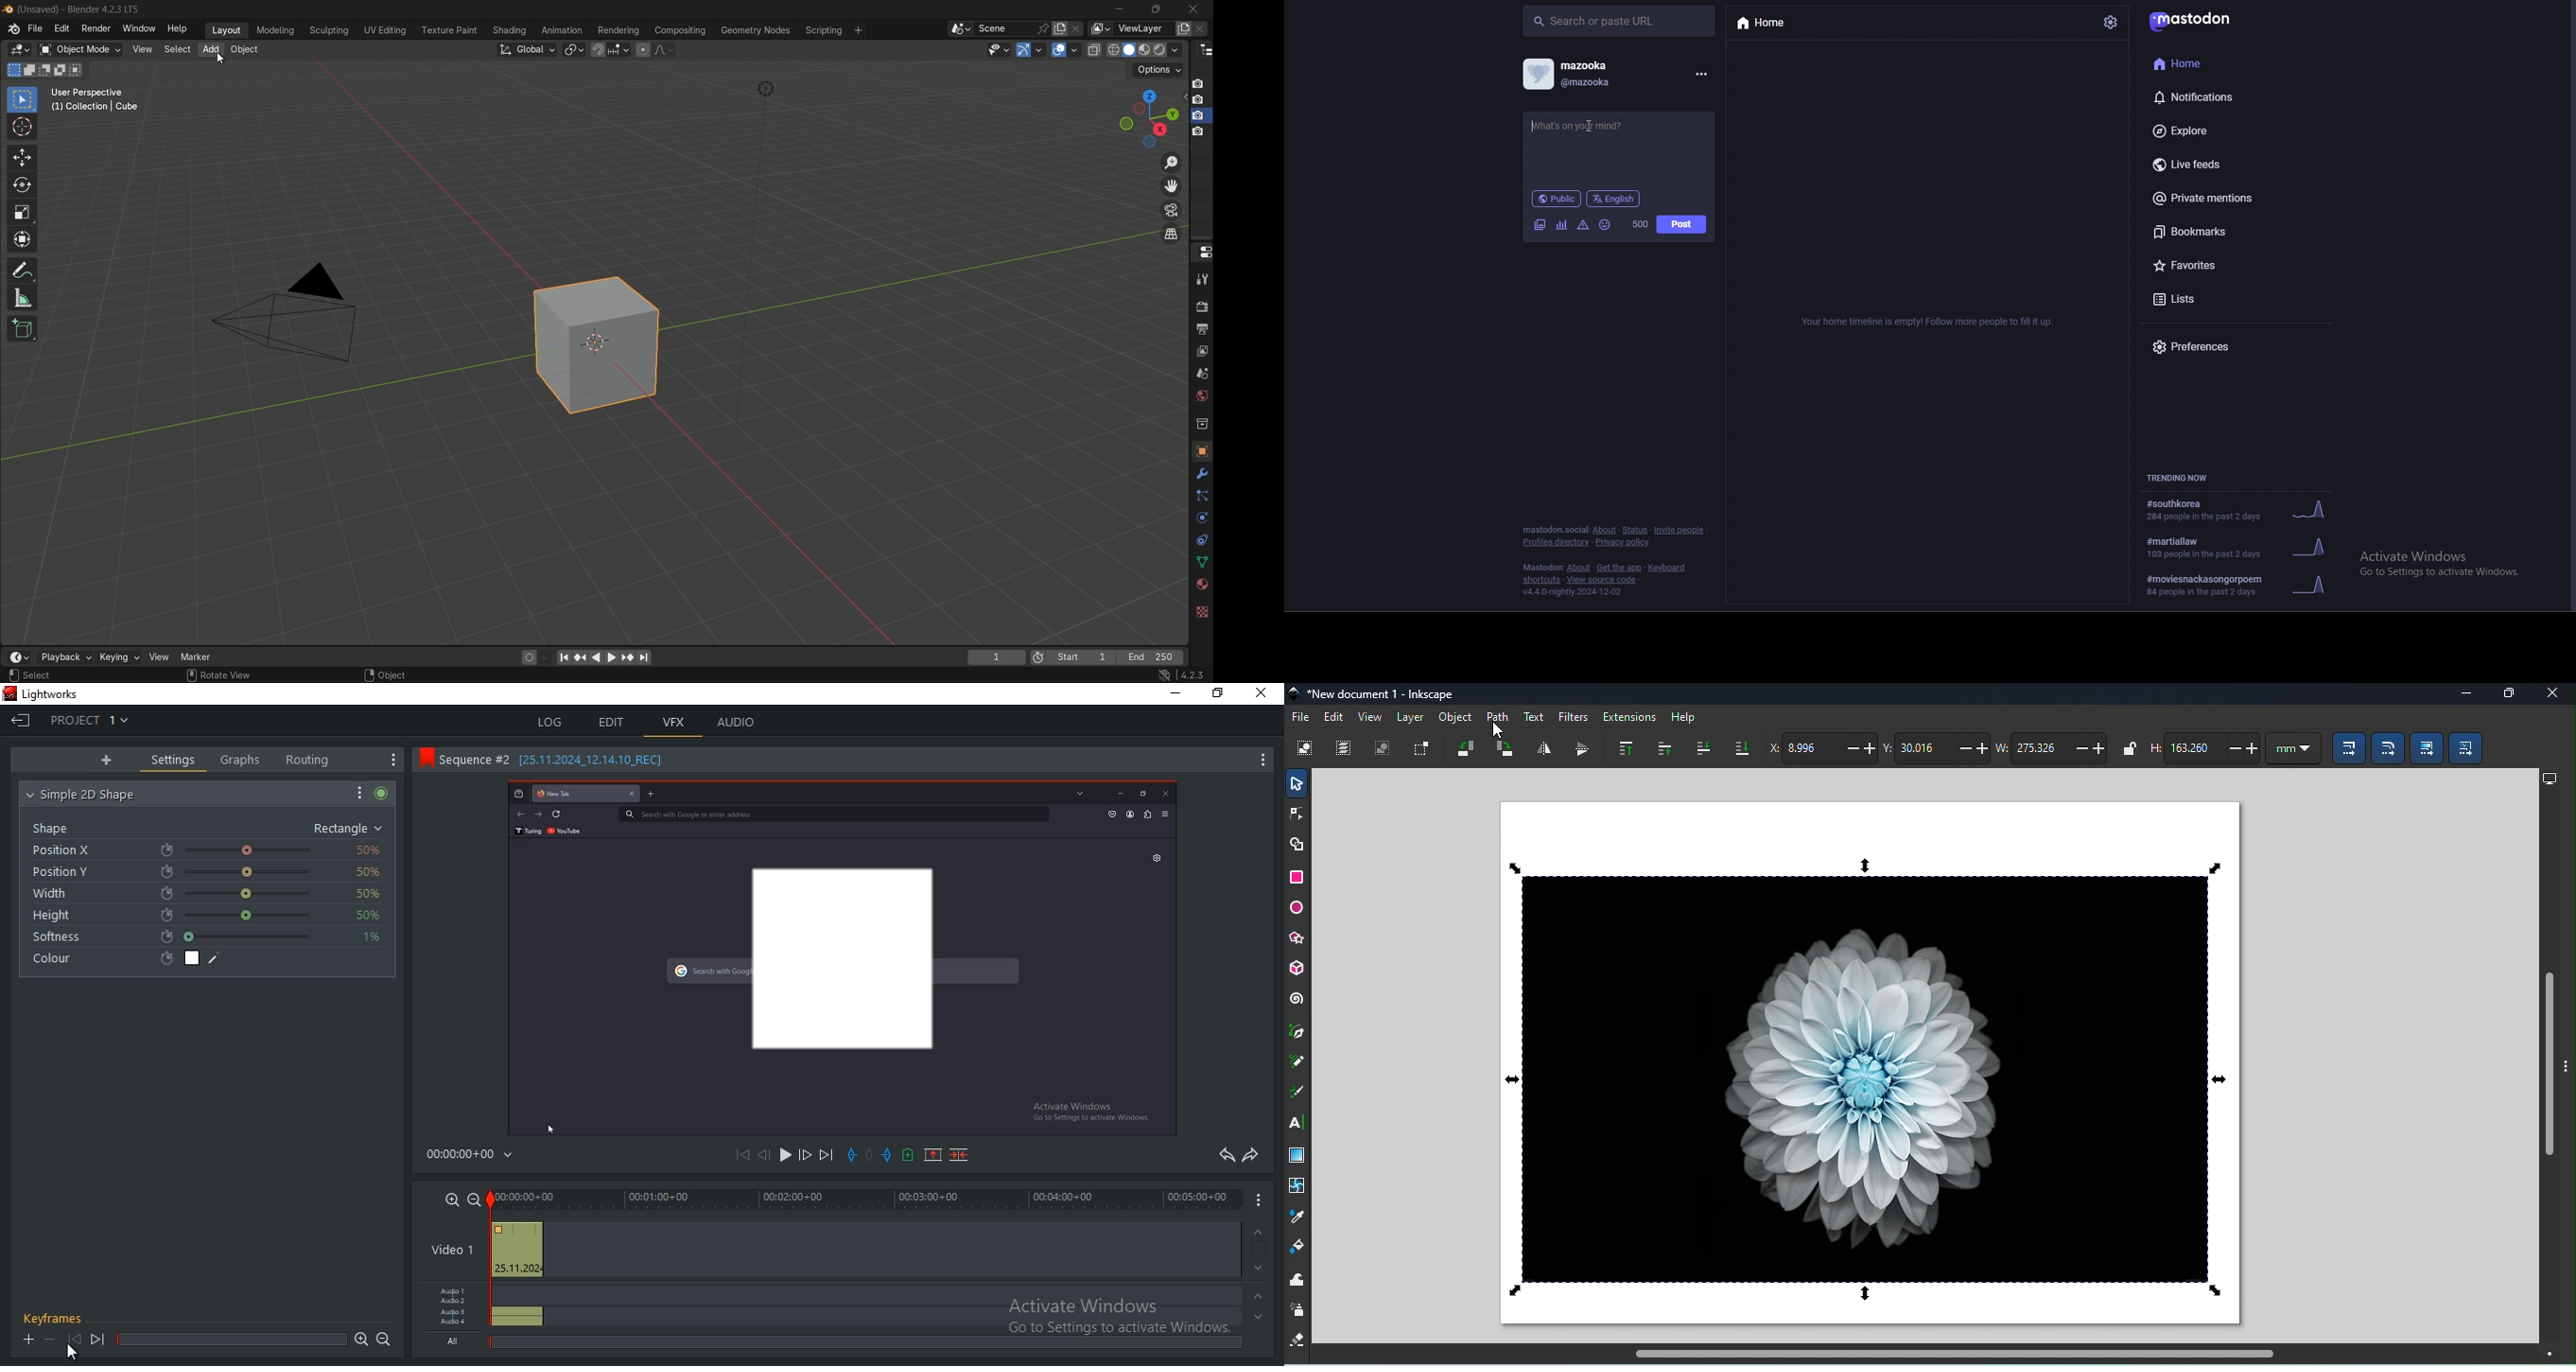 This screenshot has height=1372, width=2576. I want to click on move the view, so click(1170, 187).